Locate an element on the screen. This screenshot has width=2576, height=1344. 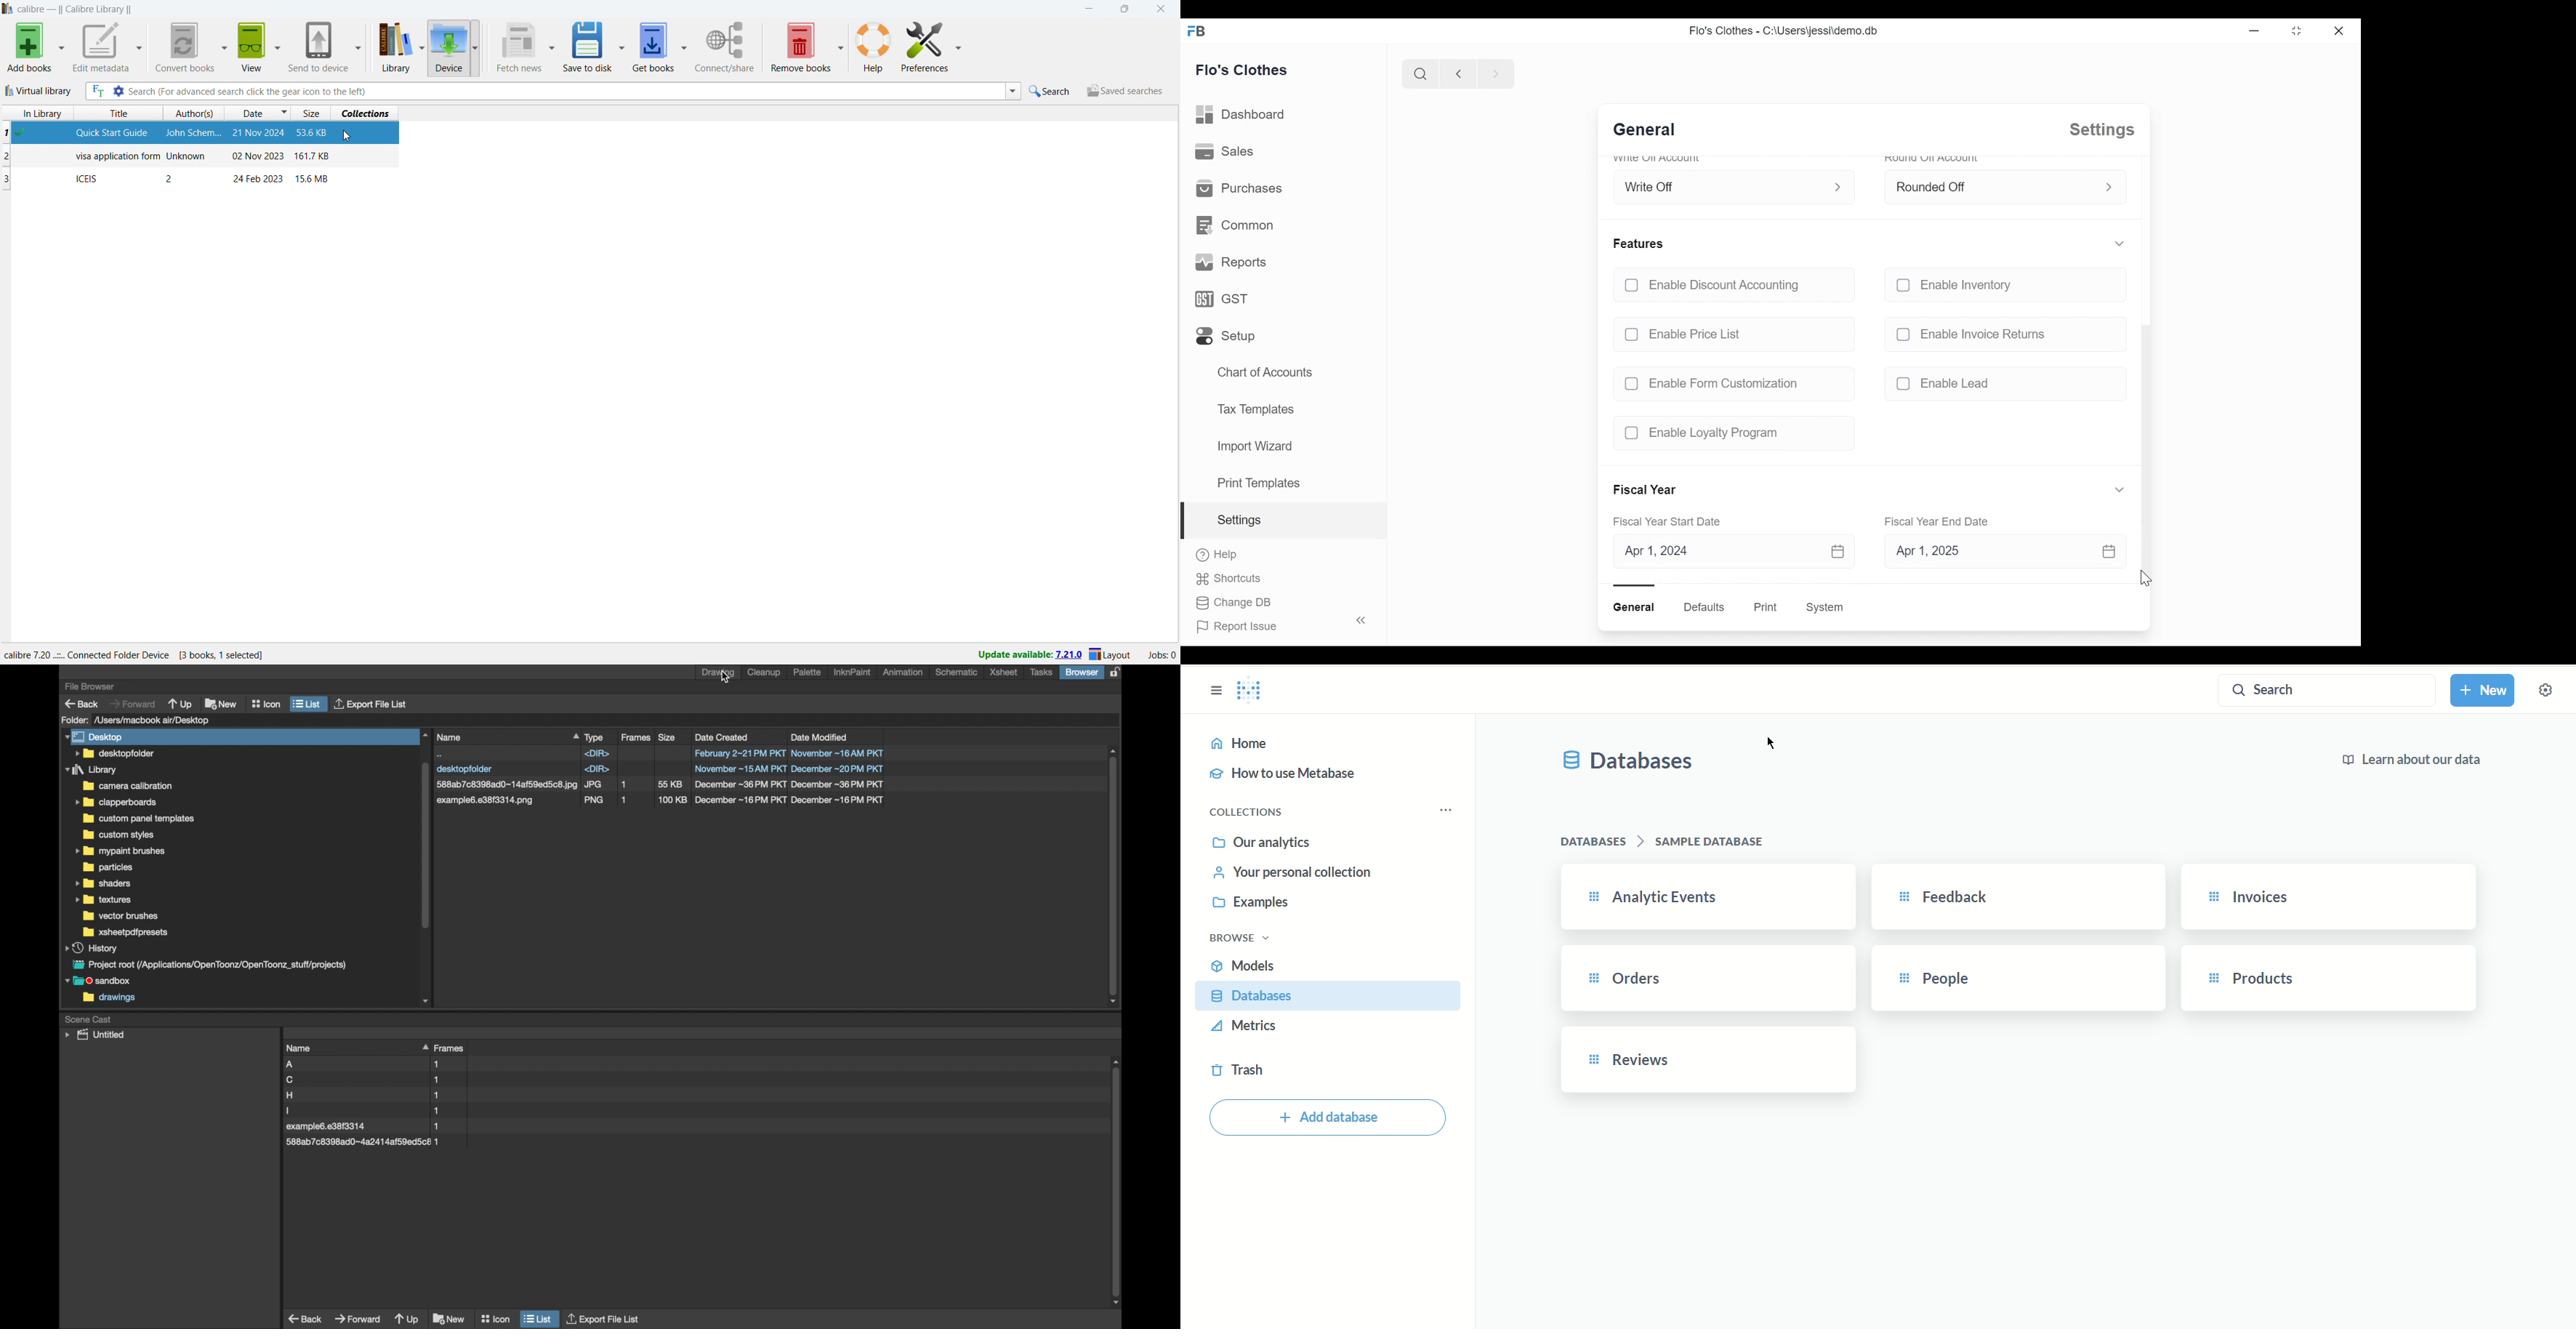
Flo's Clothes is located at coordinates (1242, 68).